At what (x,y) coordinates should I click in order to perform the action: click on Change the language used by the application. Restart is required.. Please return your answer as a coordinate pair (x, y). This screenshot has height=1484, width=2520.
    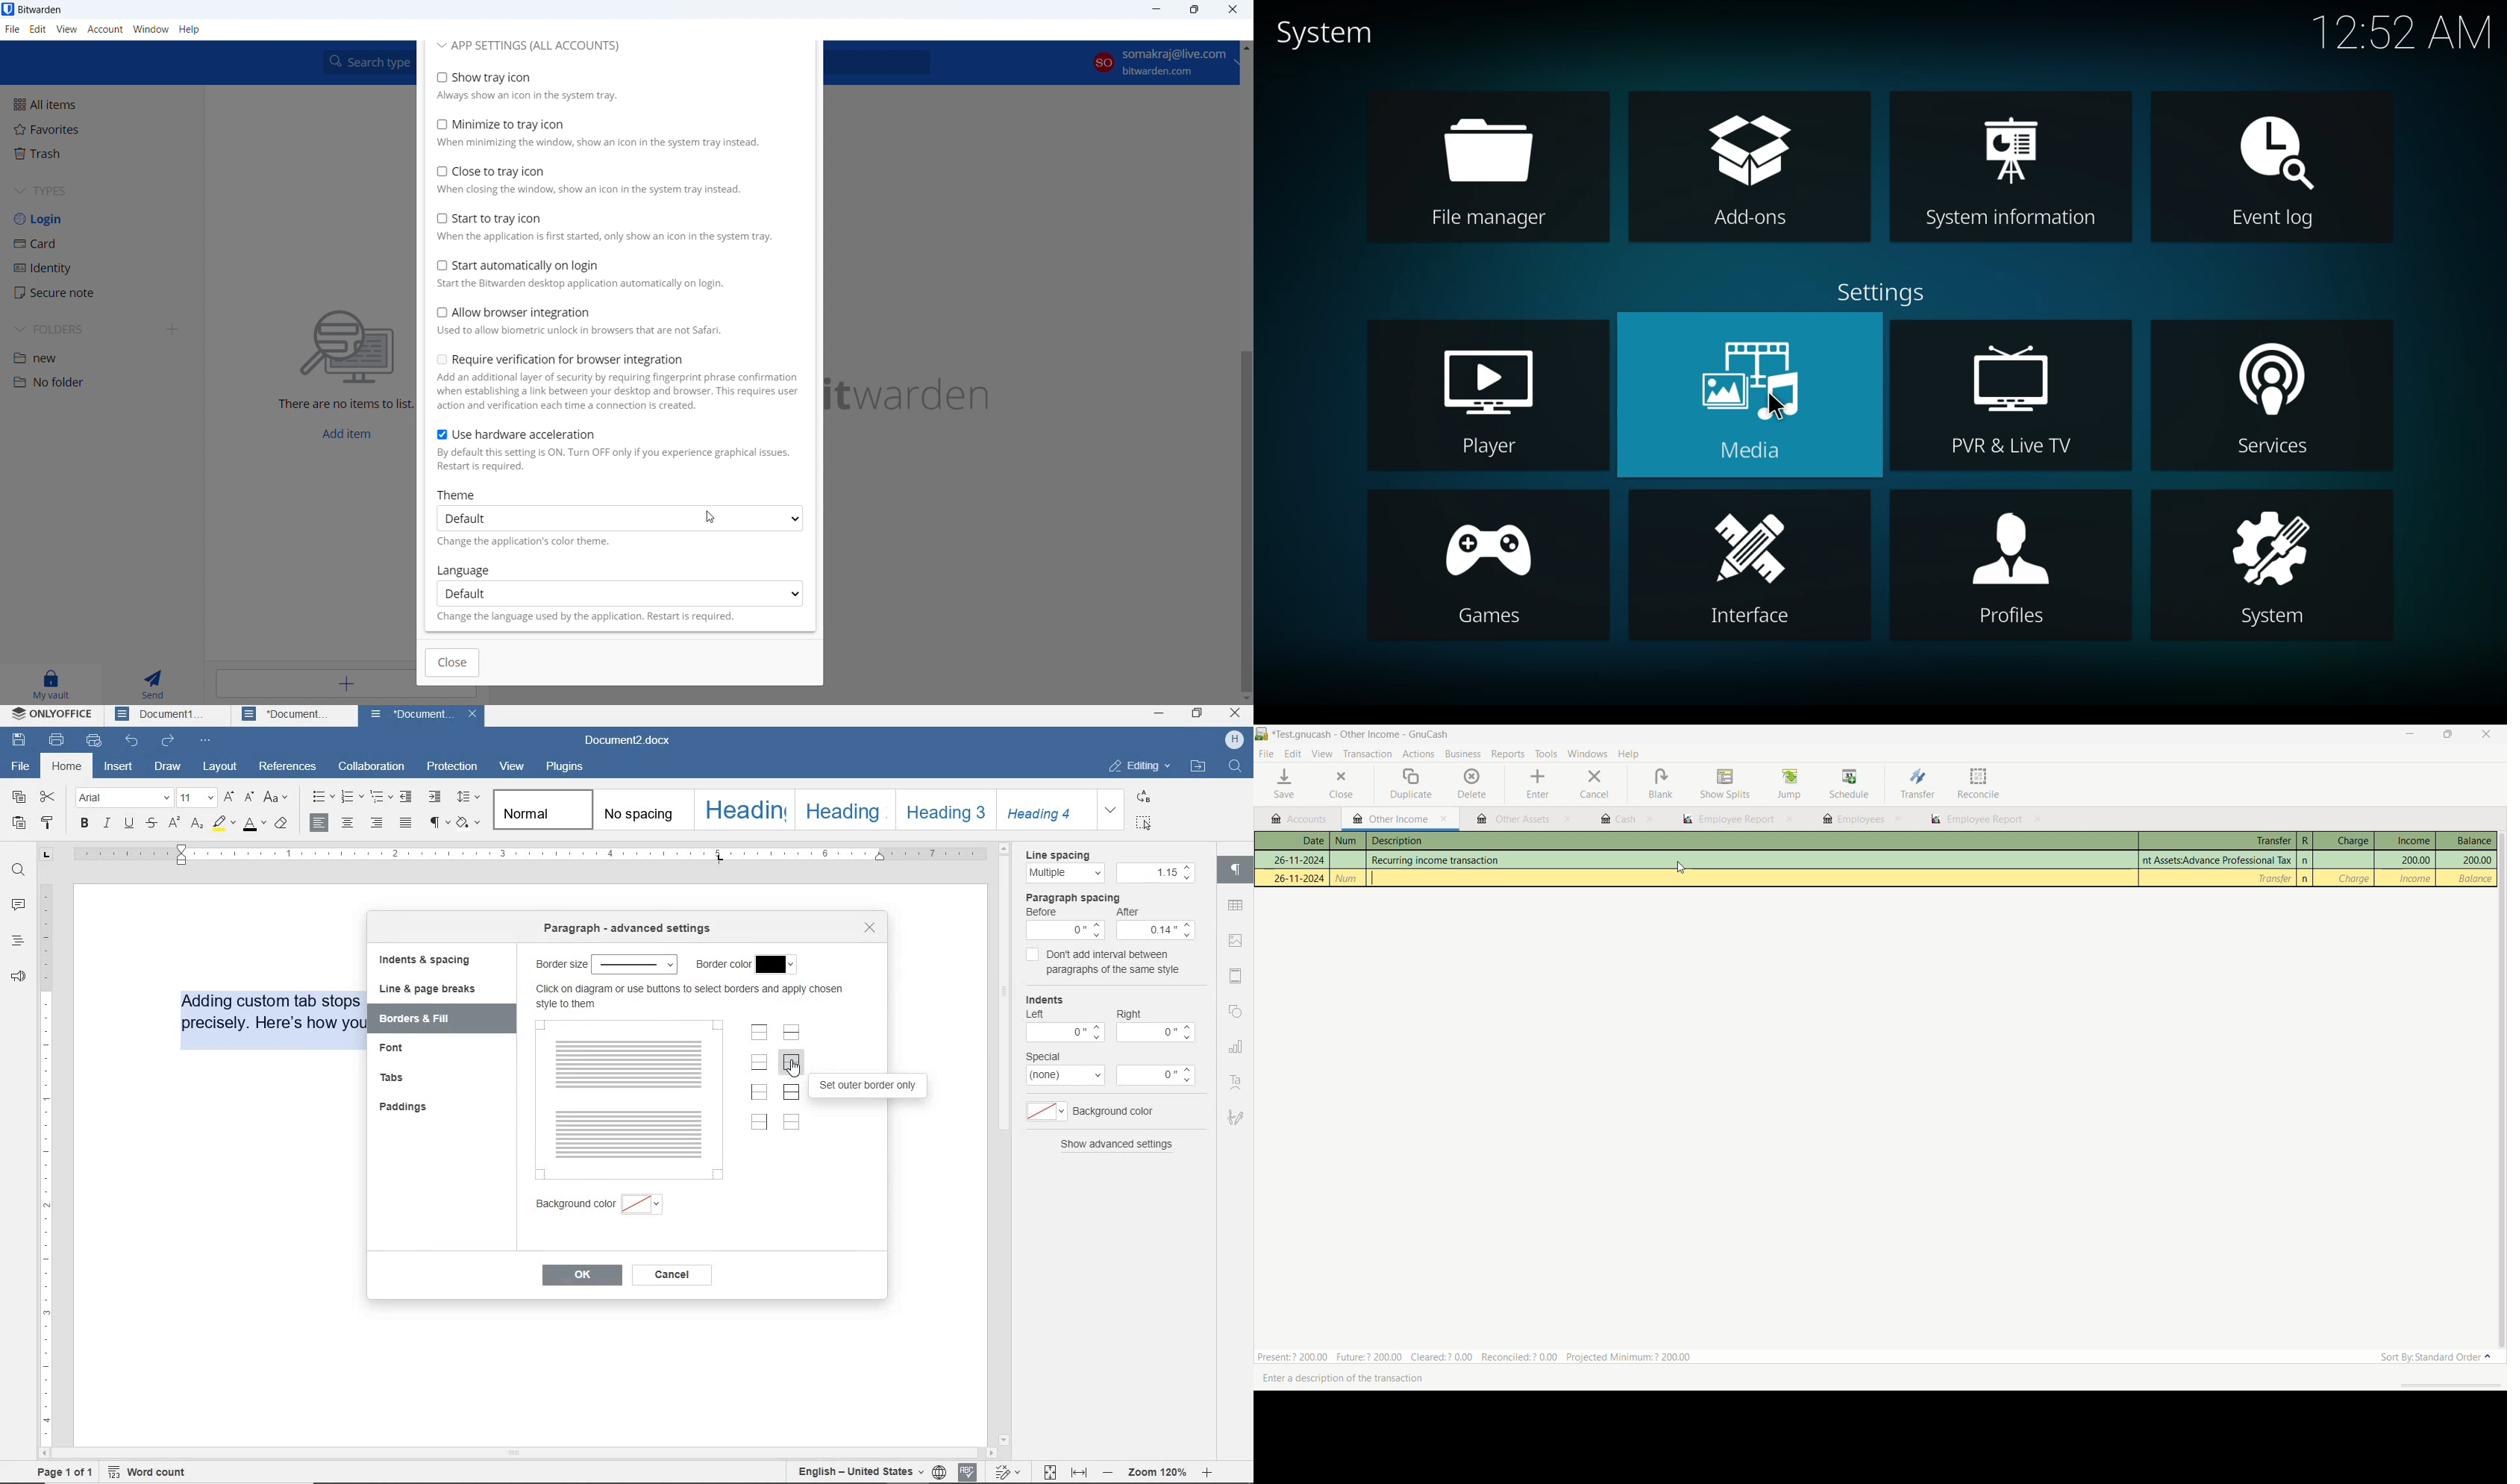
    Looking at the image, I should click on (587, 619).